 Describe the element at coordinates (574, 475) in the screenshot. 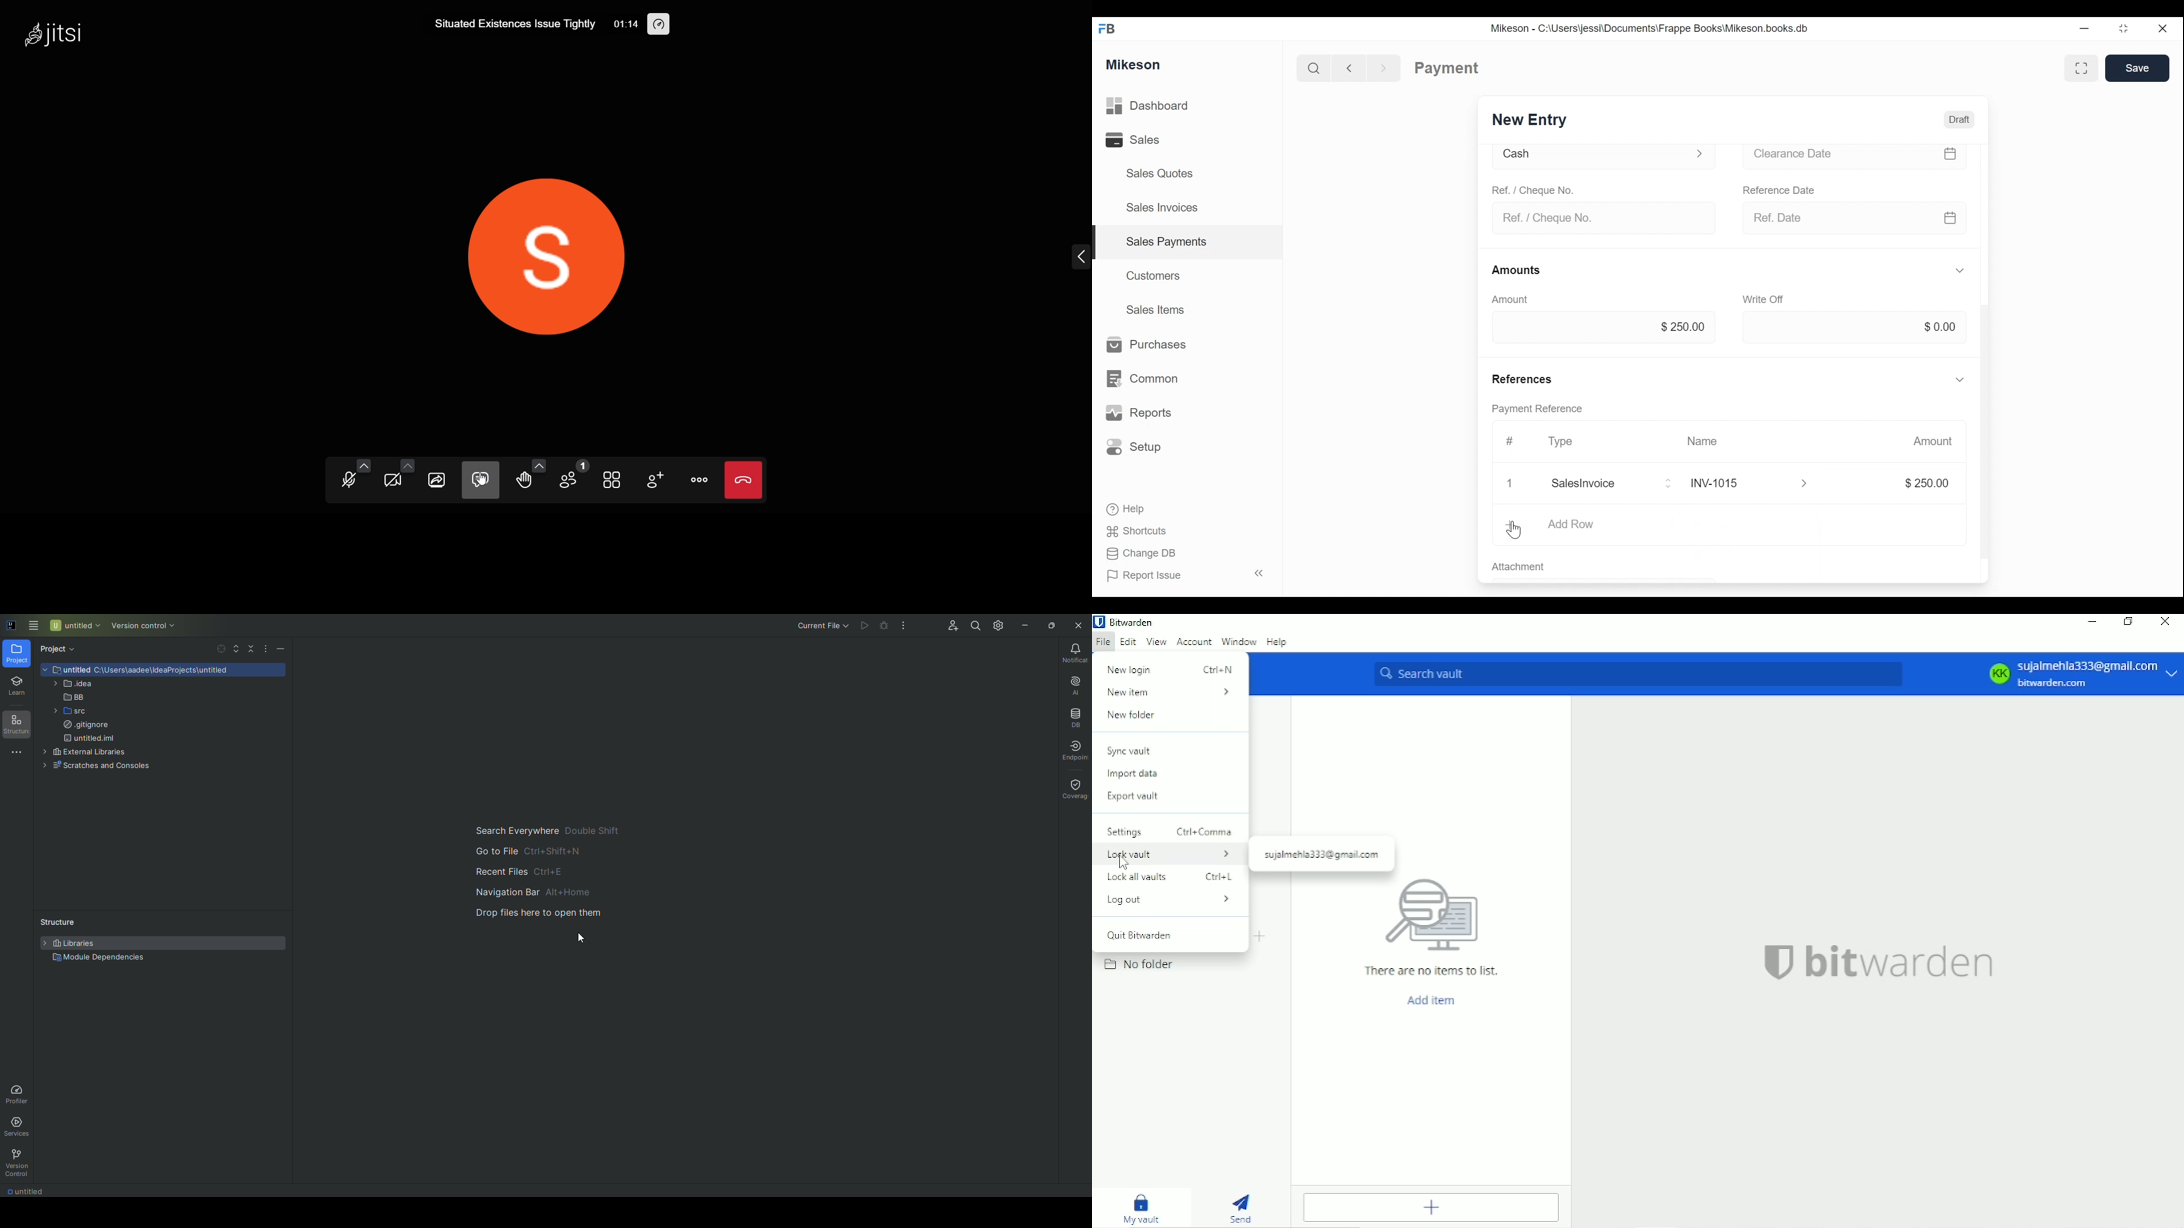

I see `participant` at that location.